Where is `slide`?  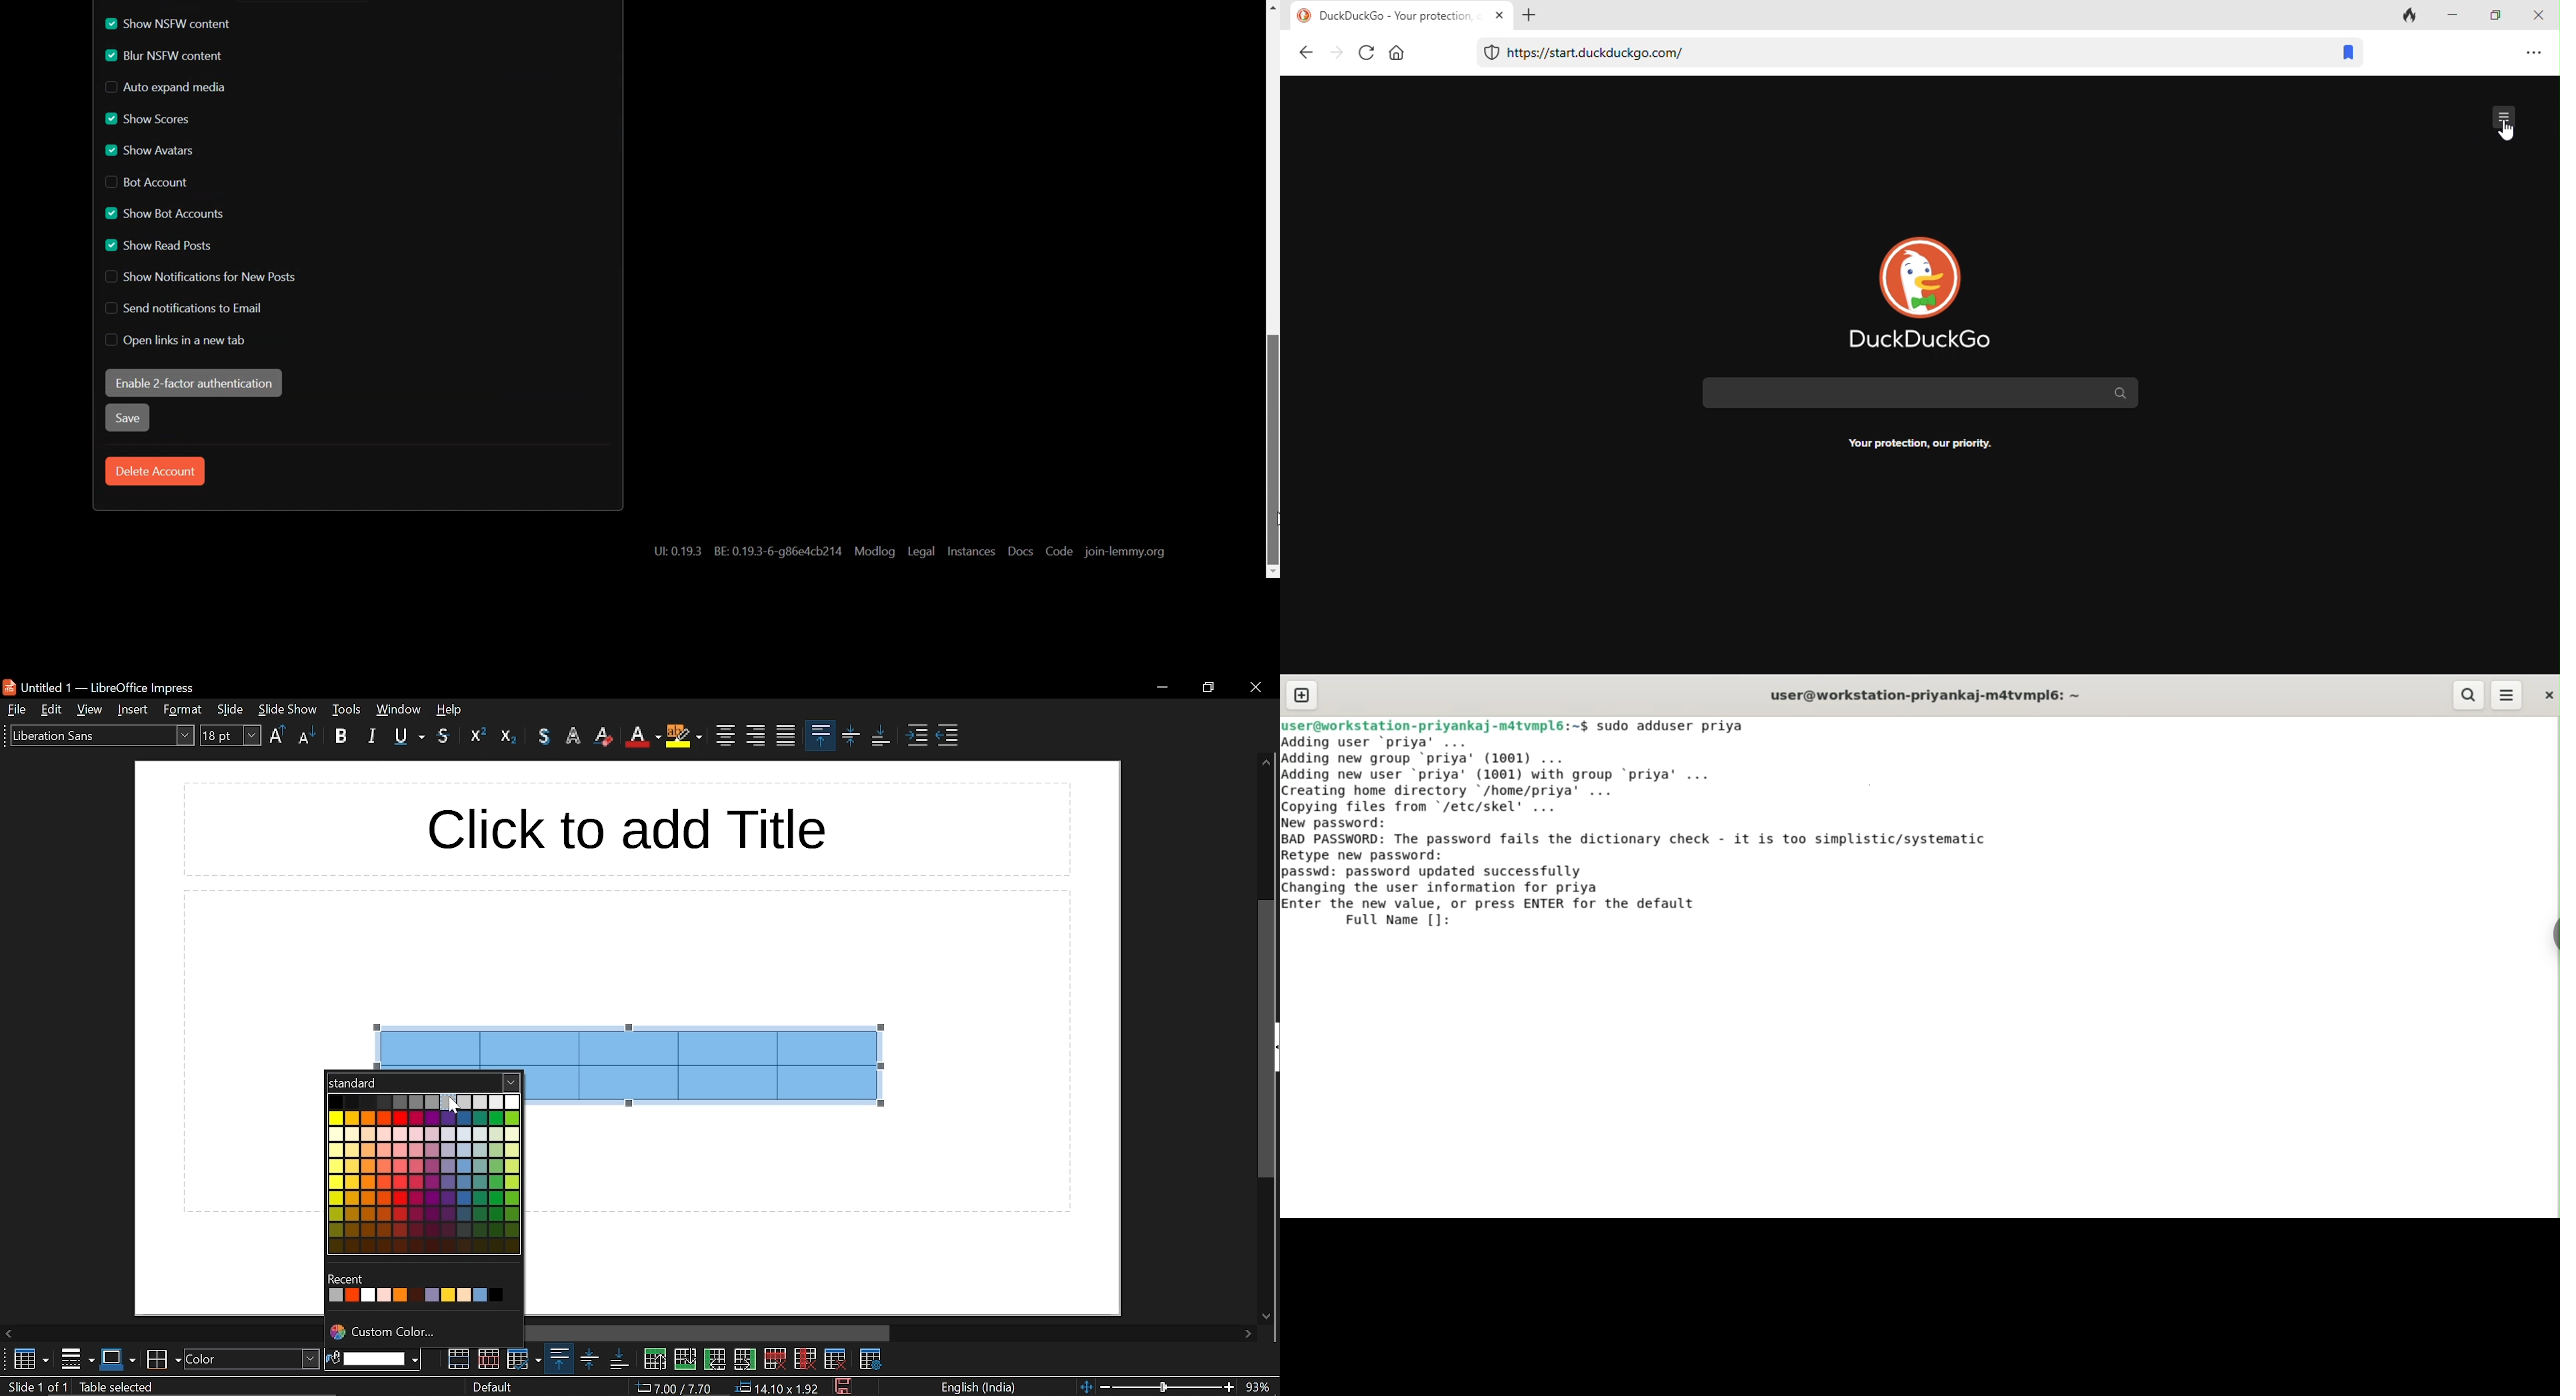 slide is located at coordinates (232, 709).